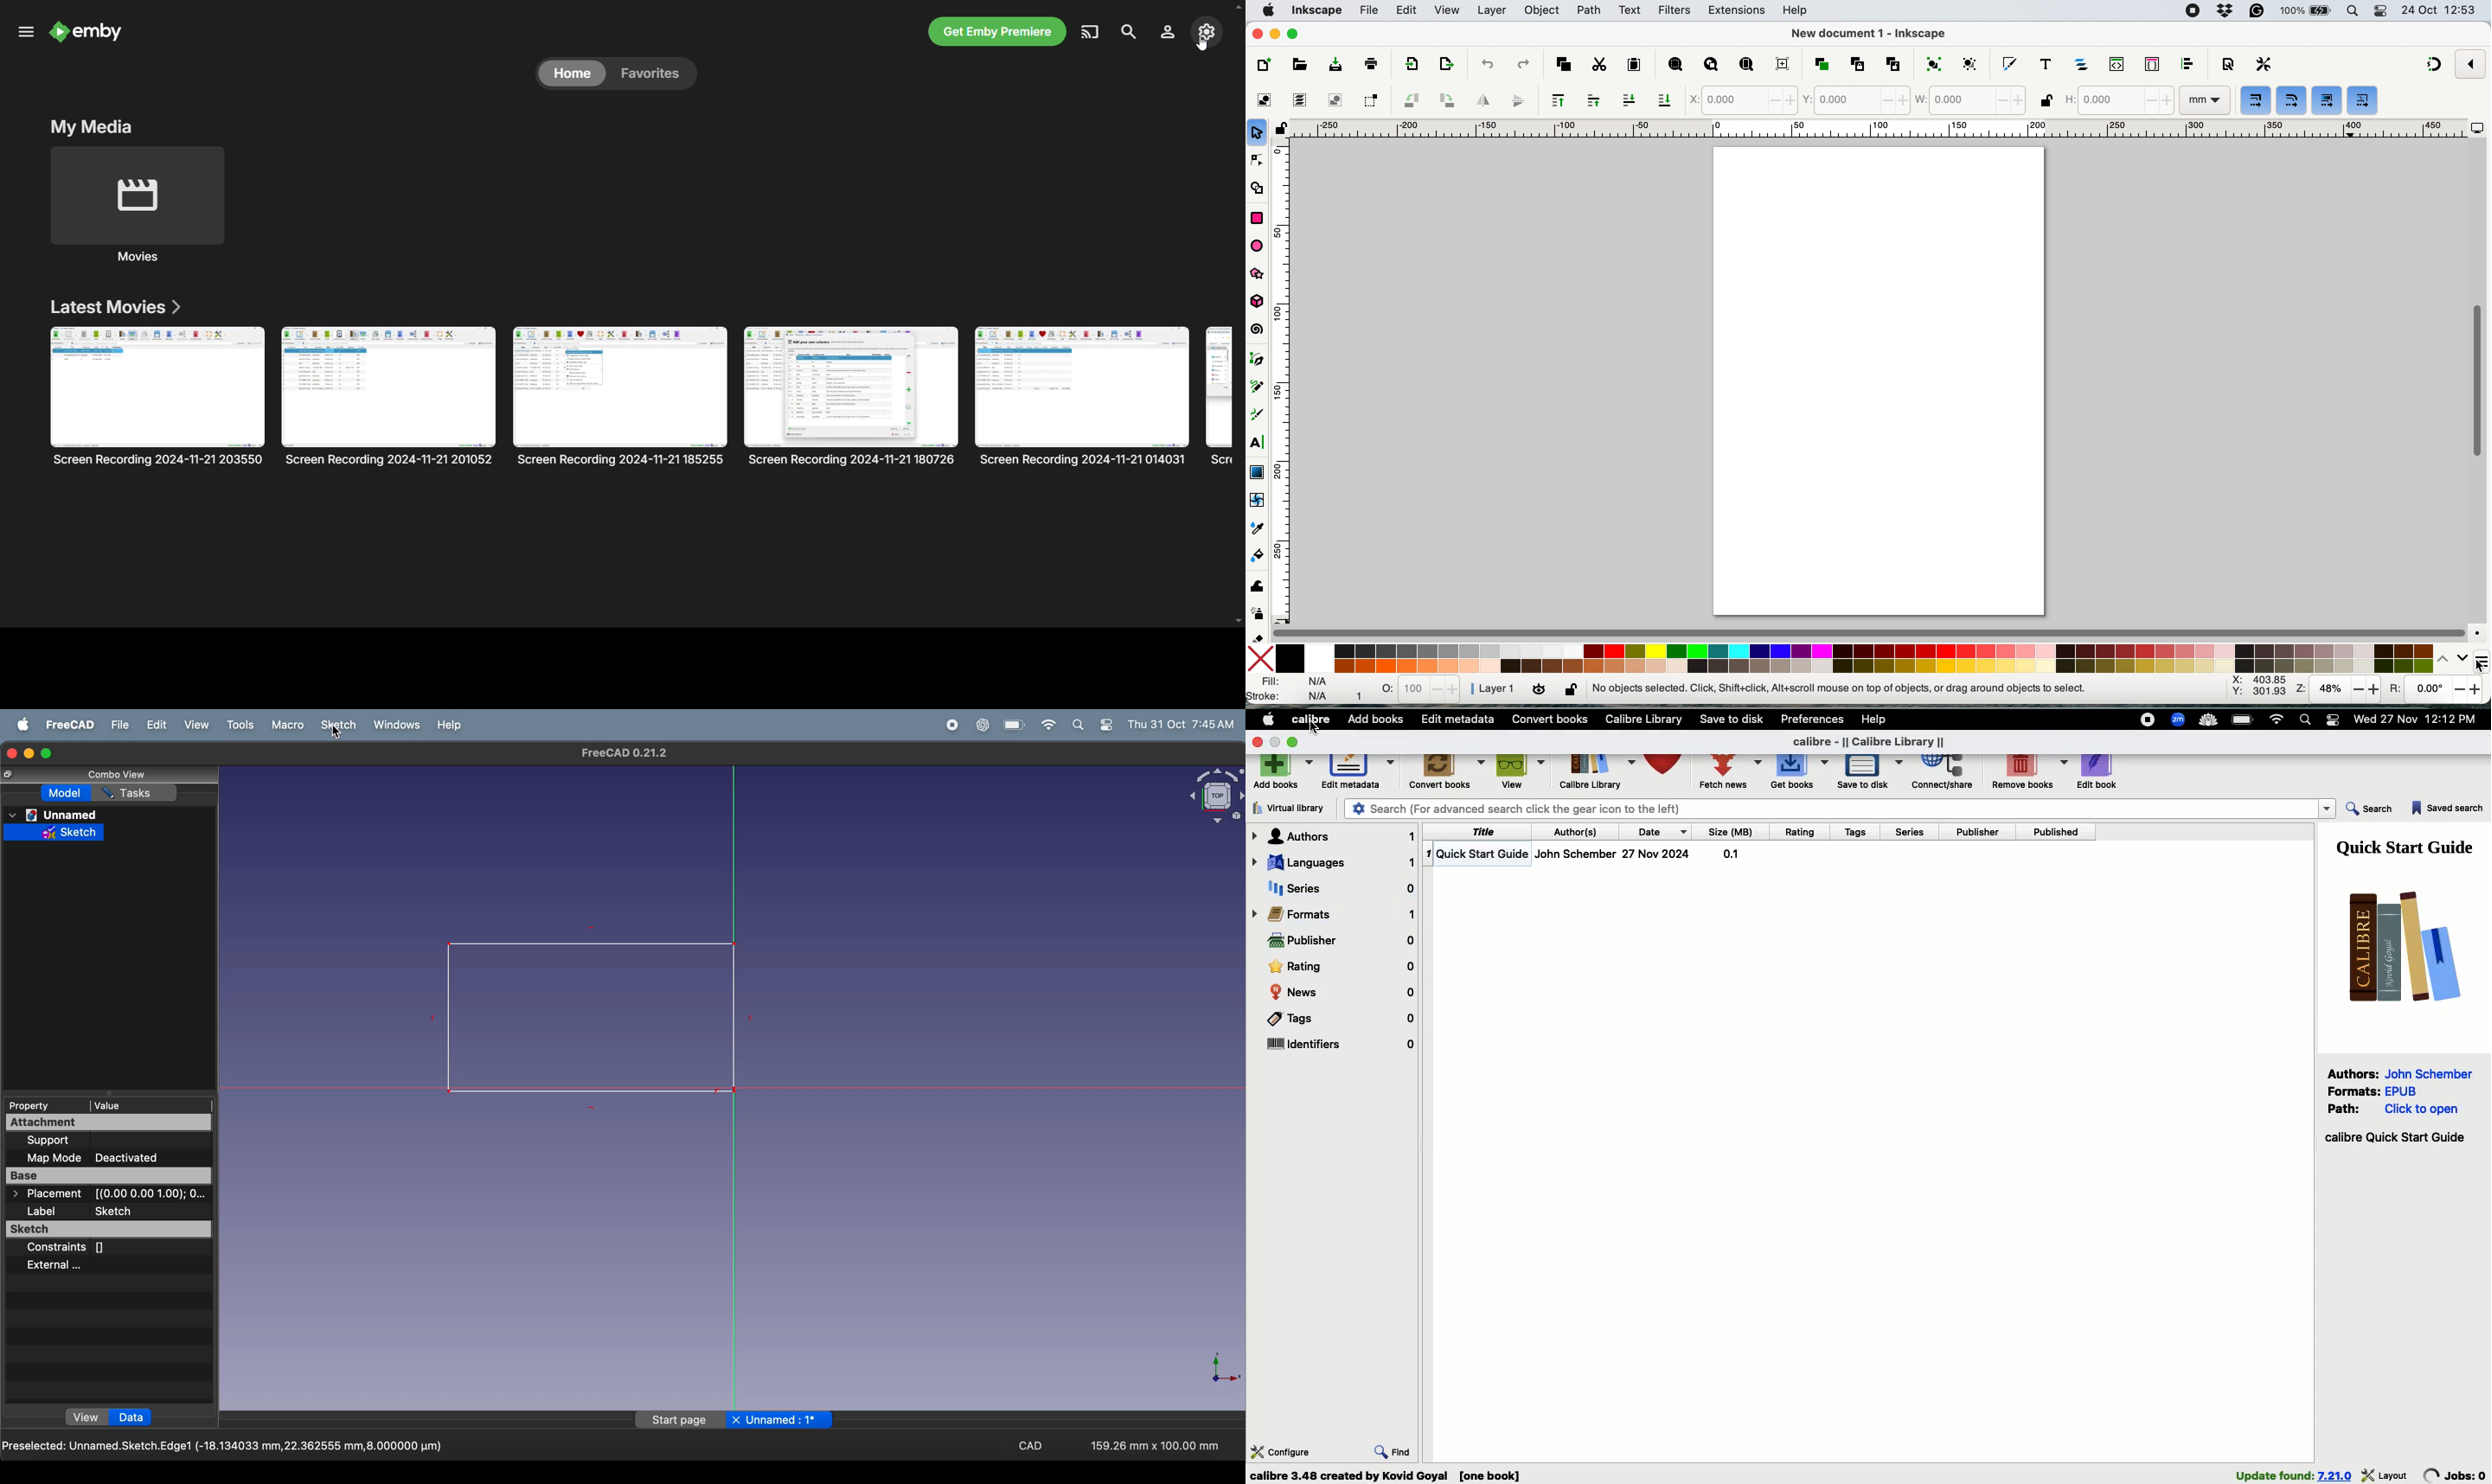 The height and width of the screenshot is (1484, 2492). I want to click on more options, so click(2479, 655).